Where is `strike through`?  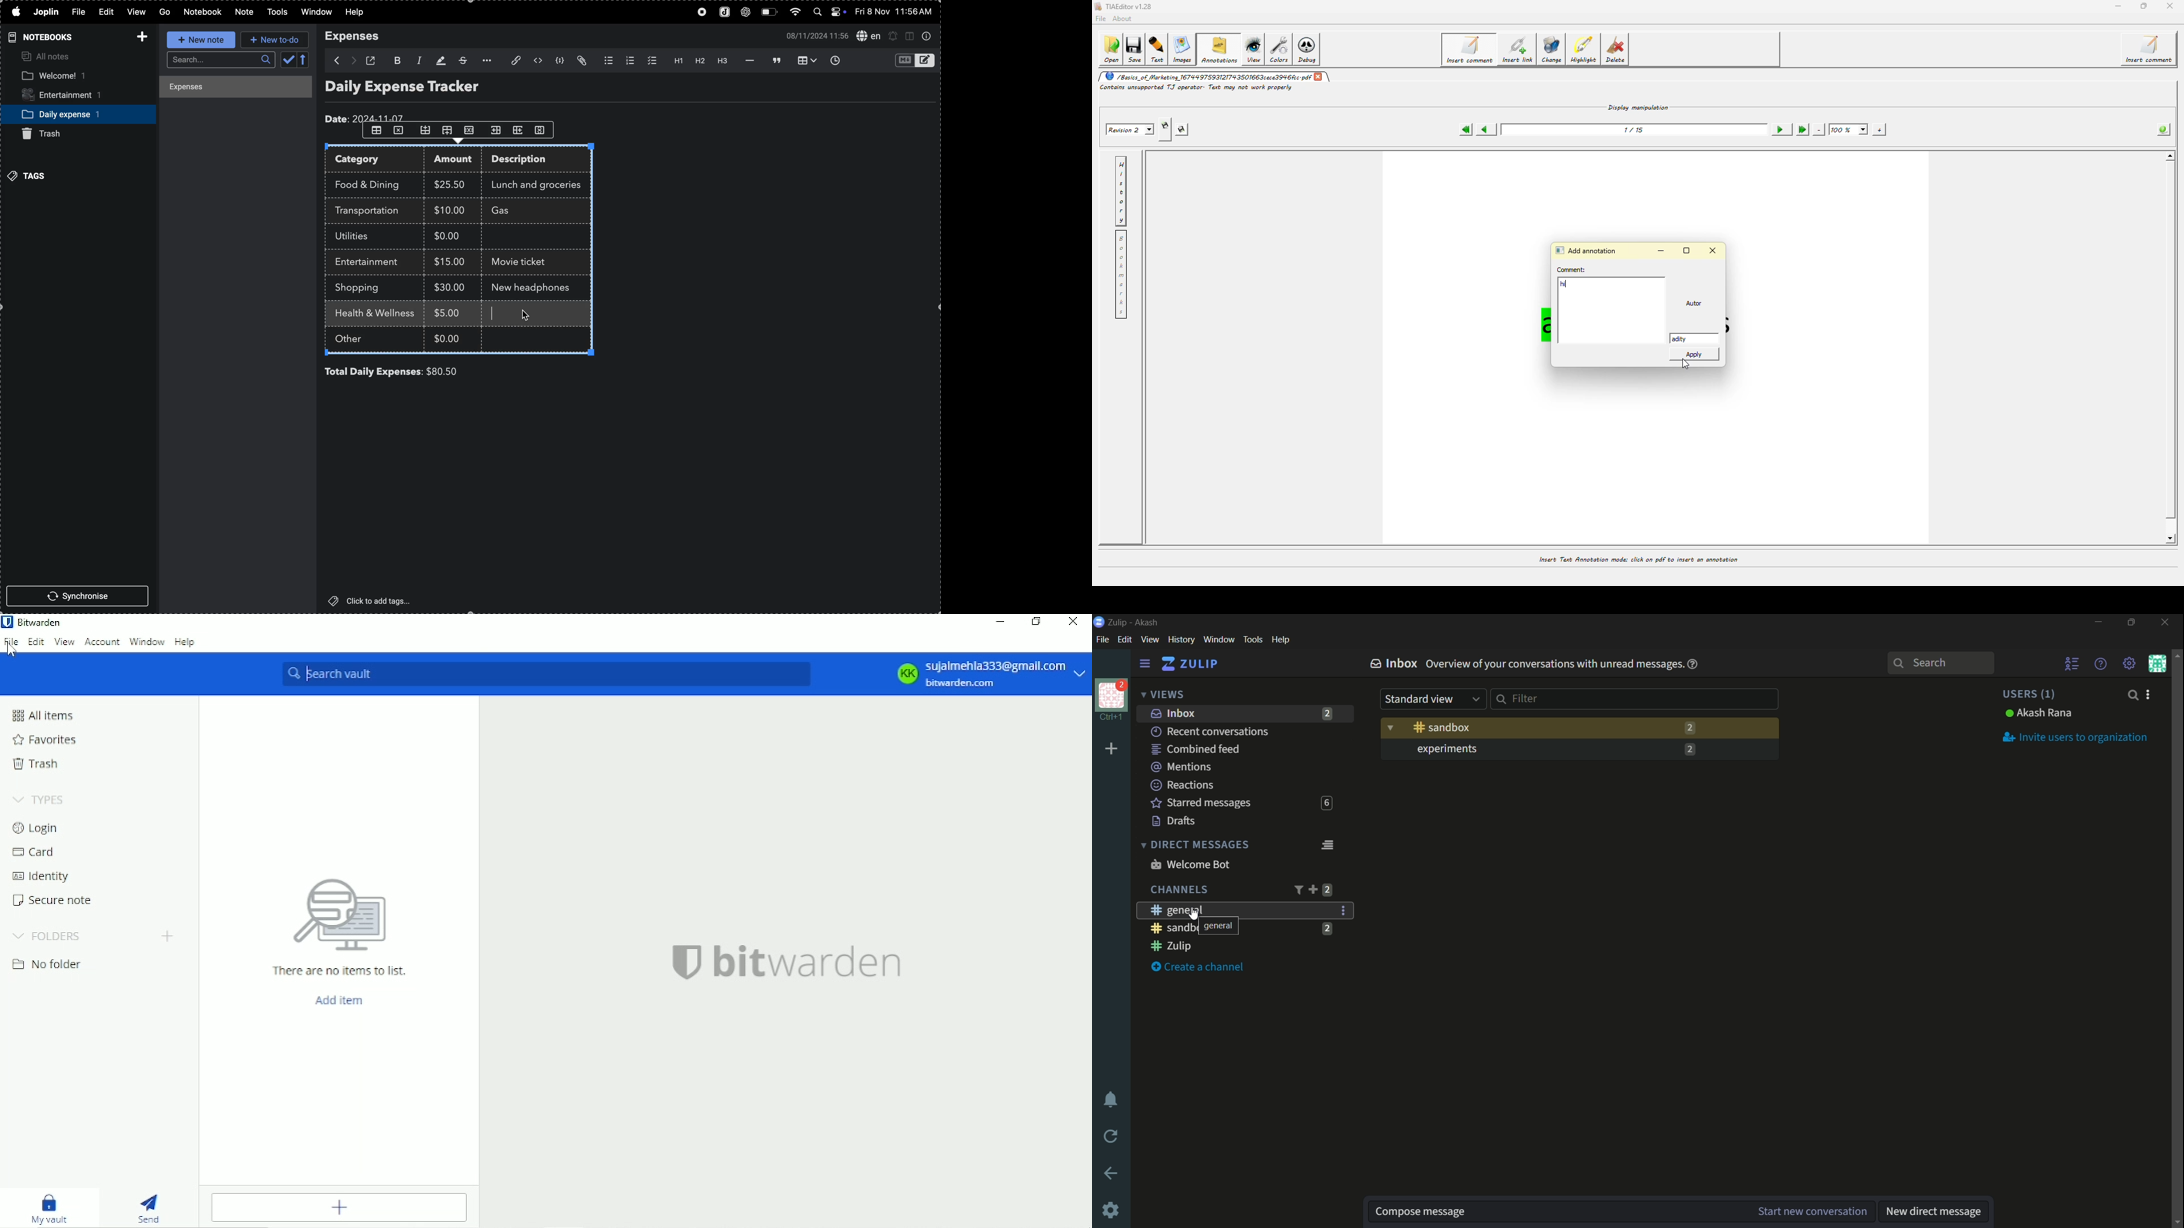
strike through is located at coordinates (462, 60).